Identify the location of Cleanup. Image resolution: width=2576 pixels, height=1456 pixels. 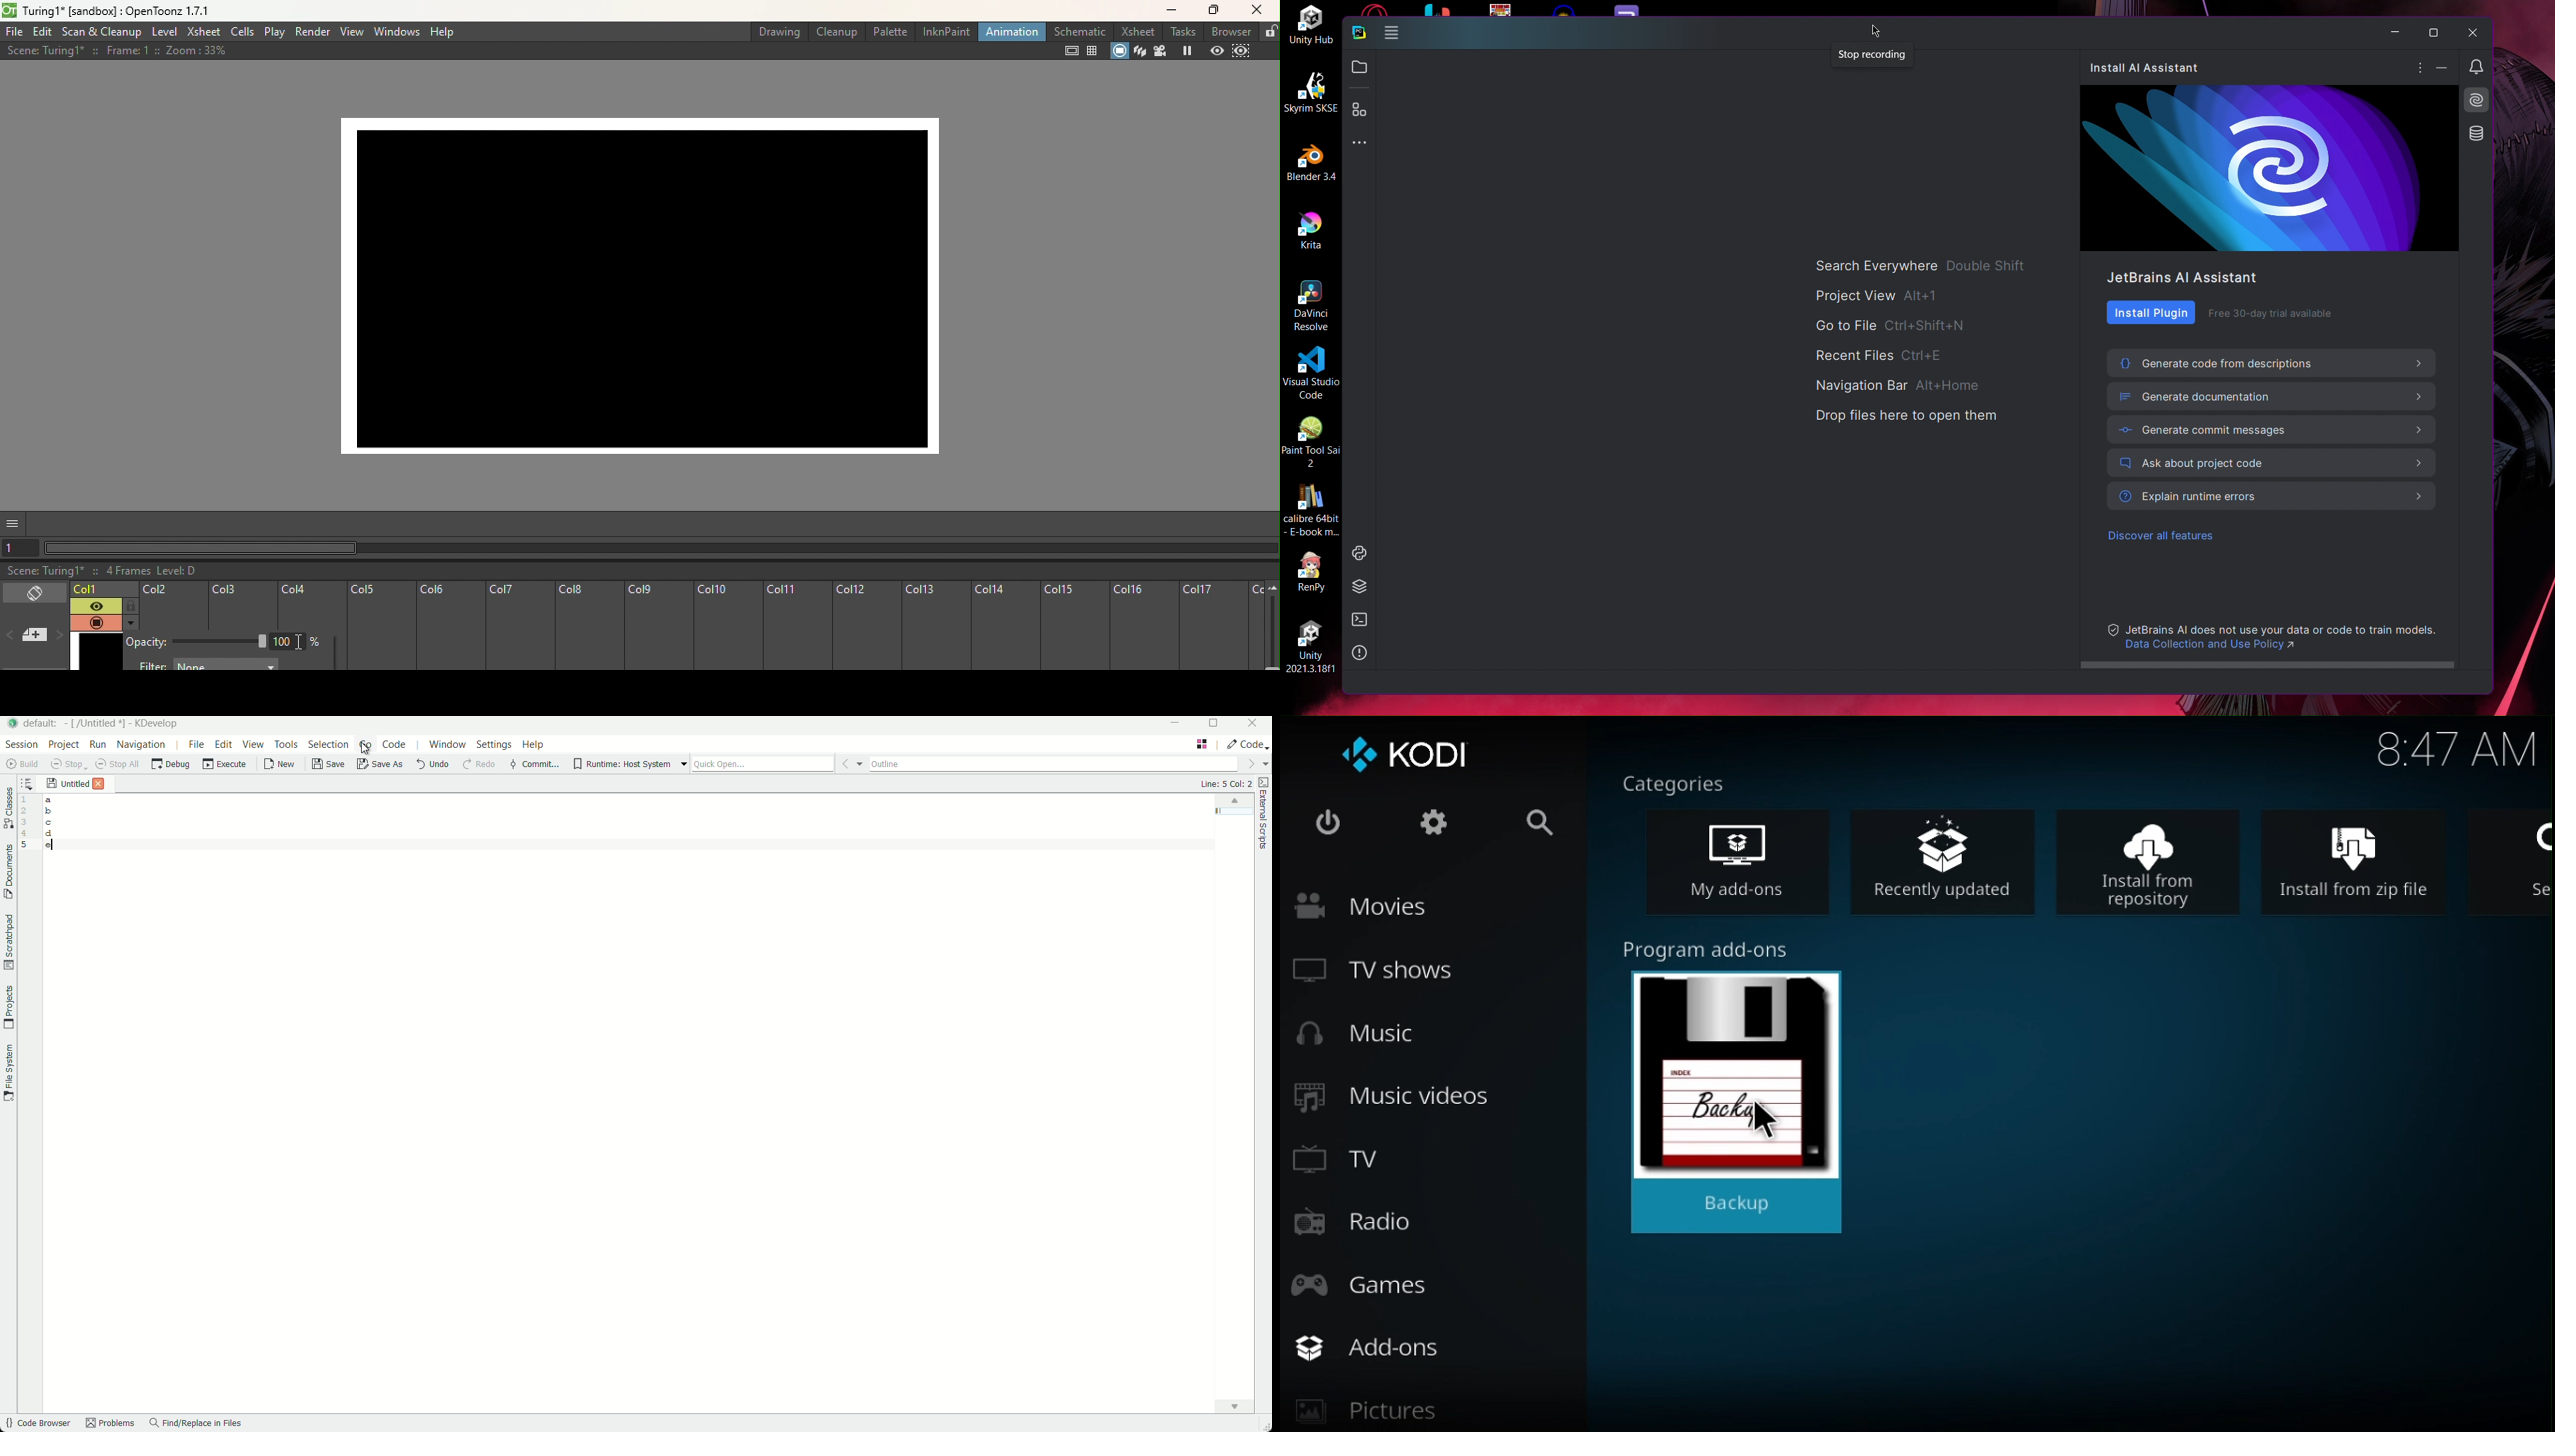
(836, 31).